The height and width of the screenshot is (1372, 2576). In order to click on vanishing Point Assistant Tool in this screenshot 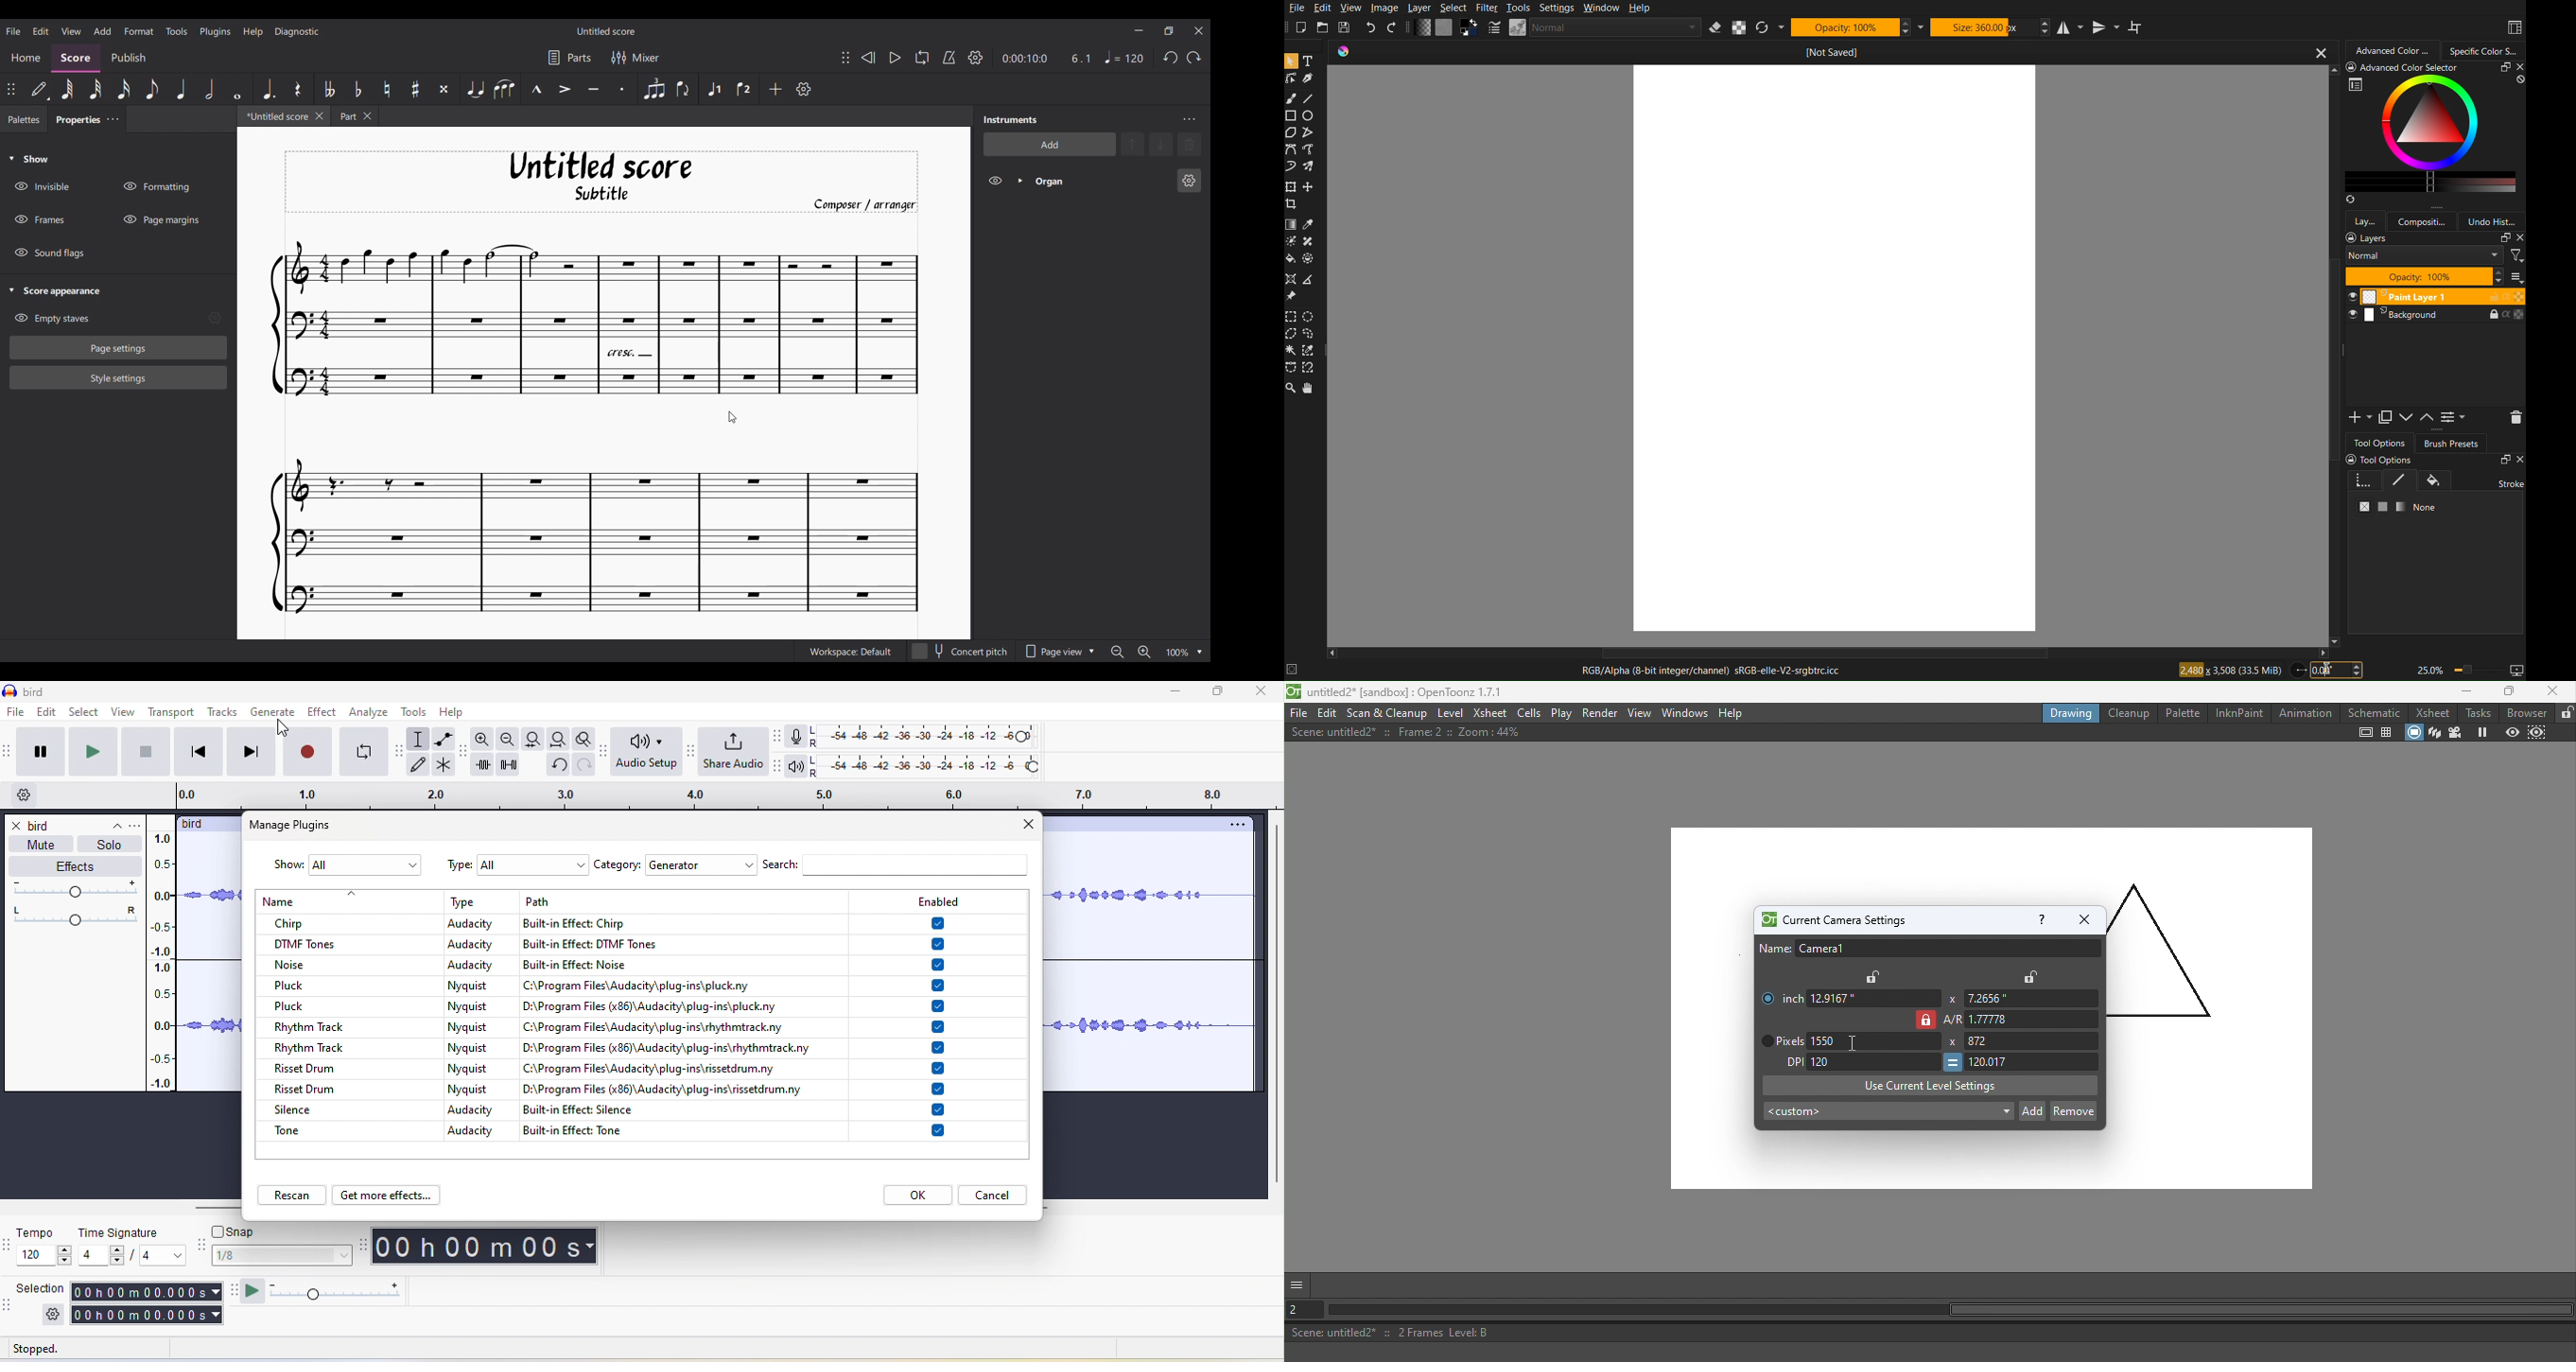, I will do `click(1291, 278)`.